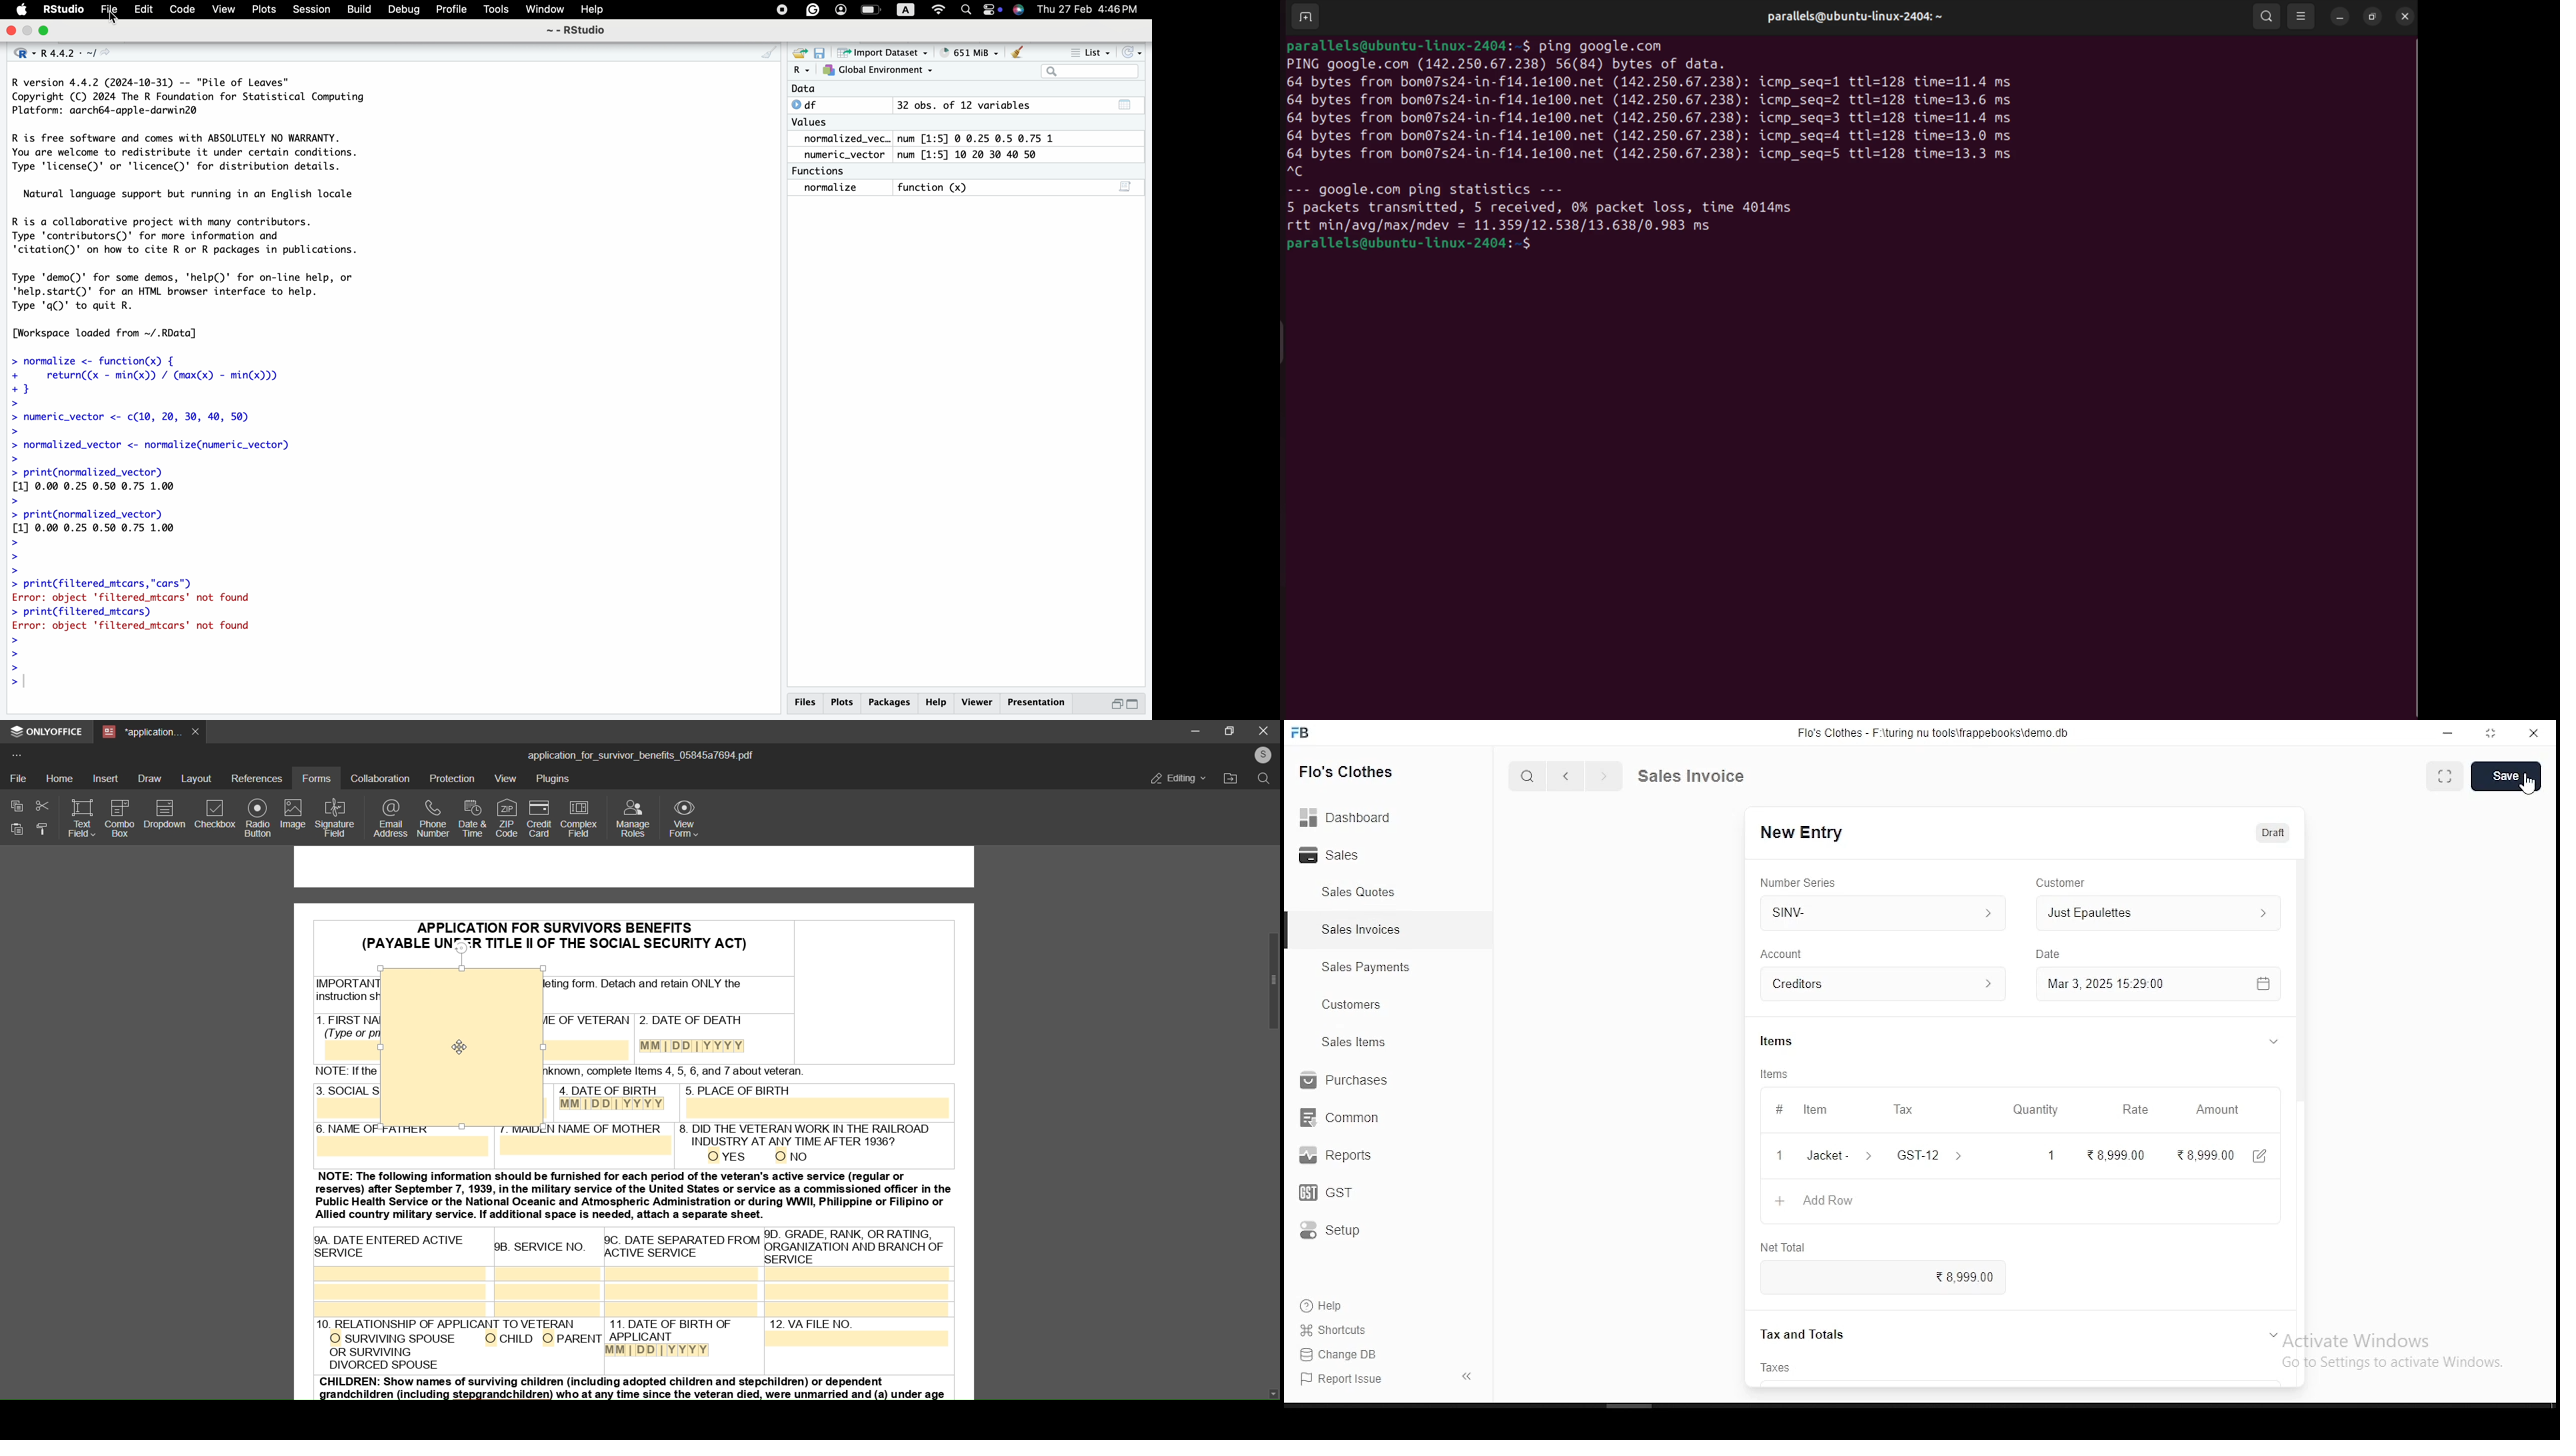 This screenshot has height=1456, width=2576. What do you see at coordinates (496, 11) in the screenshot?
I see `Tools` at bounding box center [496, 11].